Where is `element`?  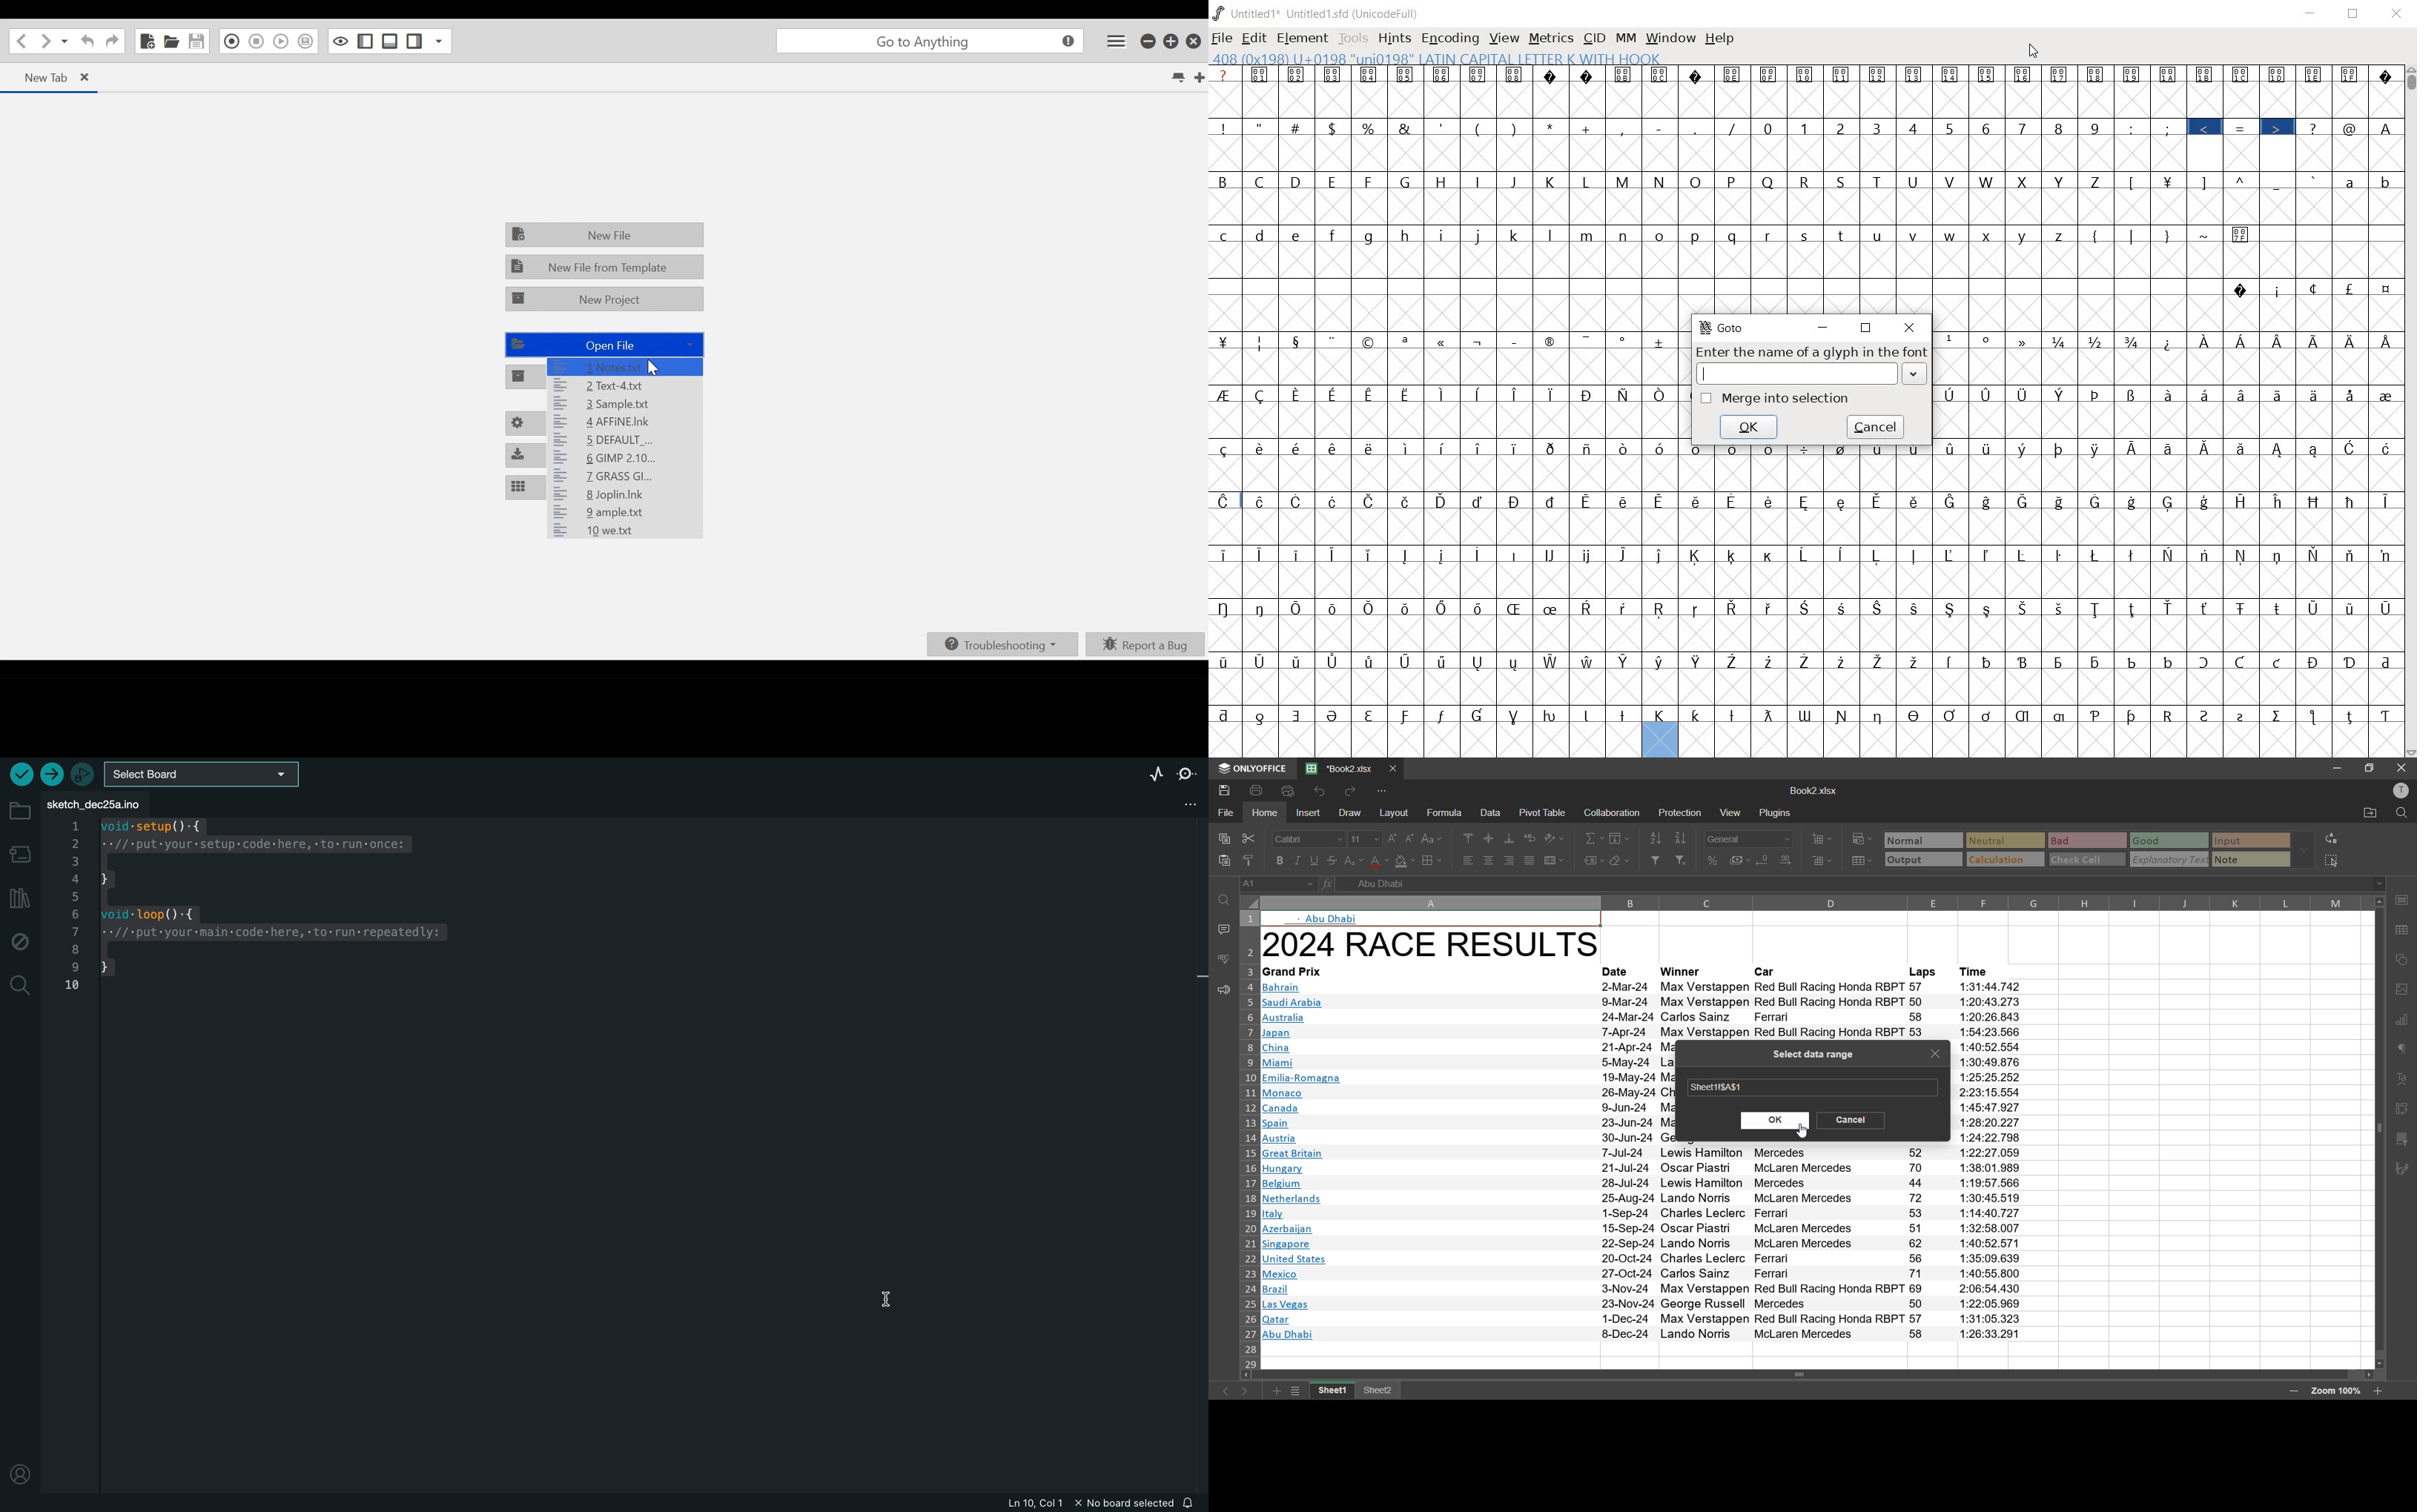 element is located at coordinates (1303, 38).